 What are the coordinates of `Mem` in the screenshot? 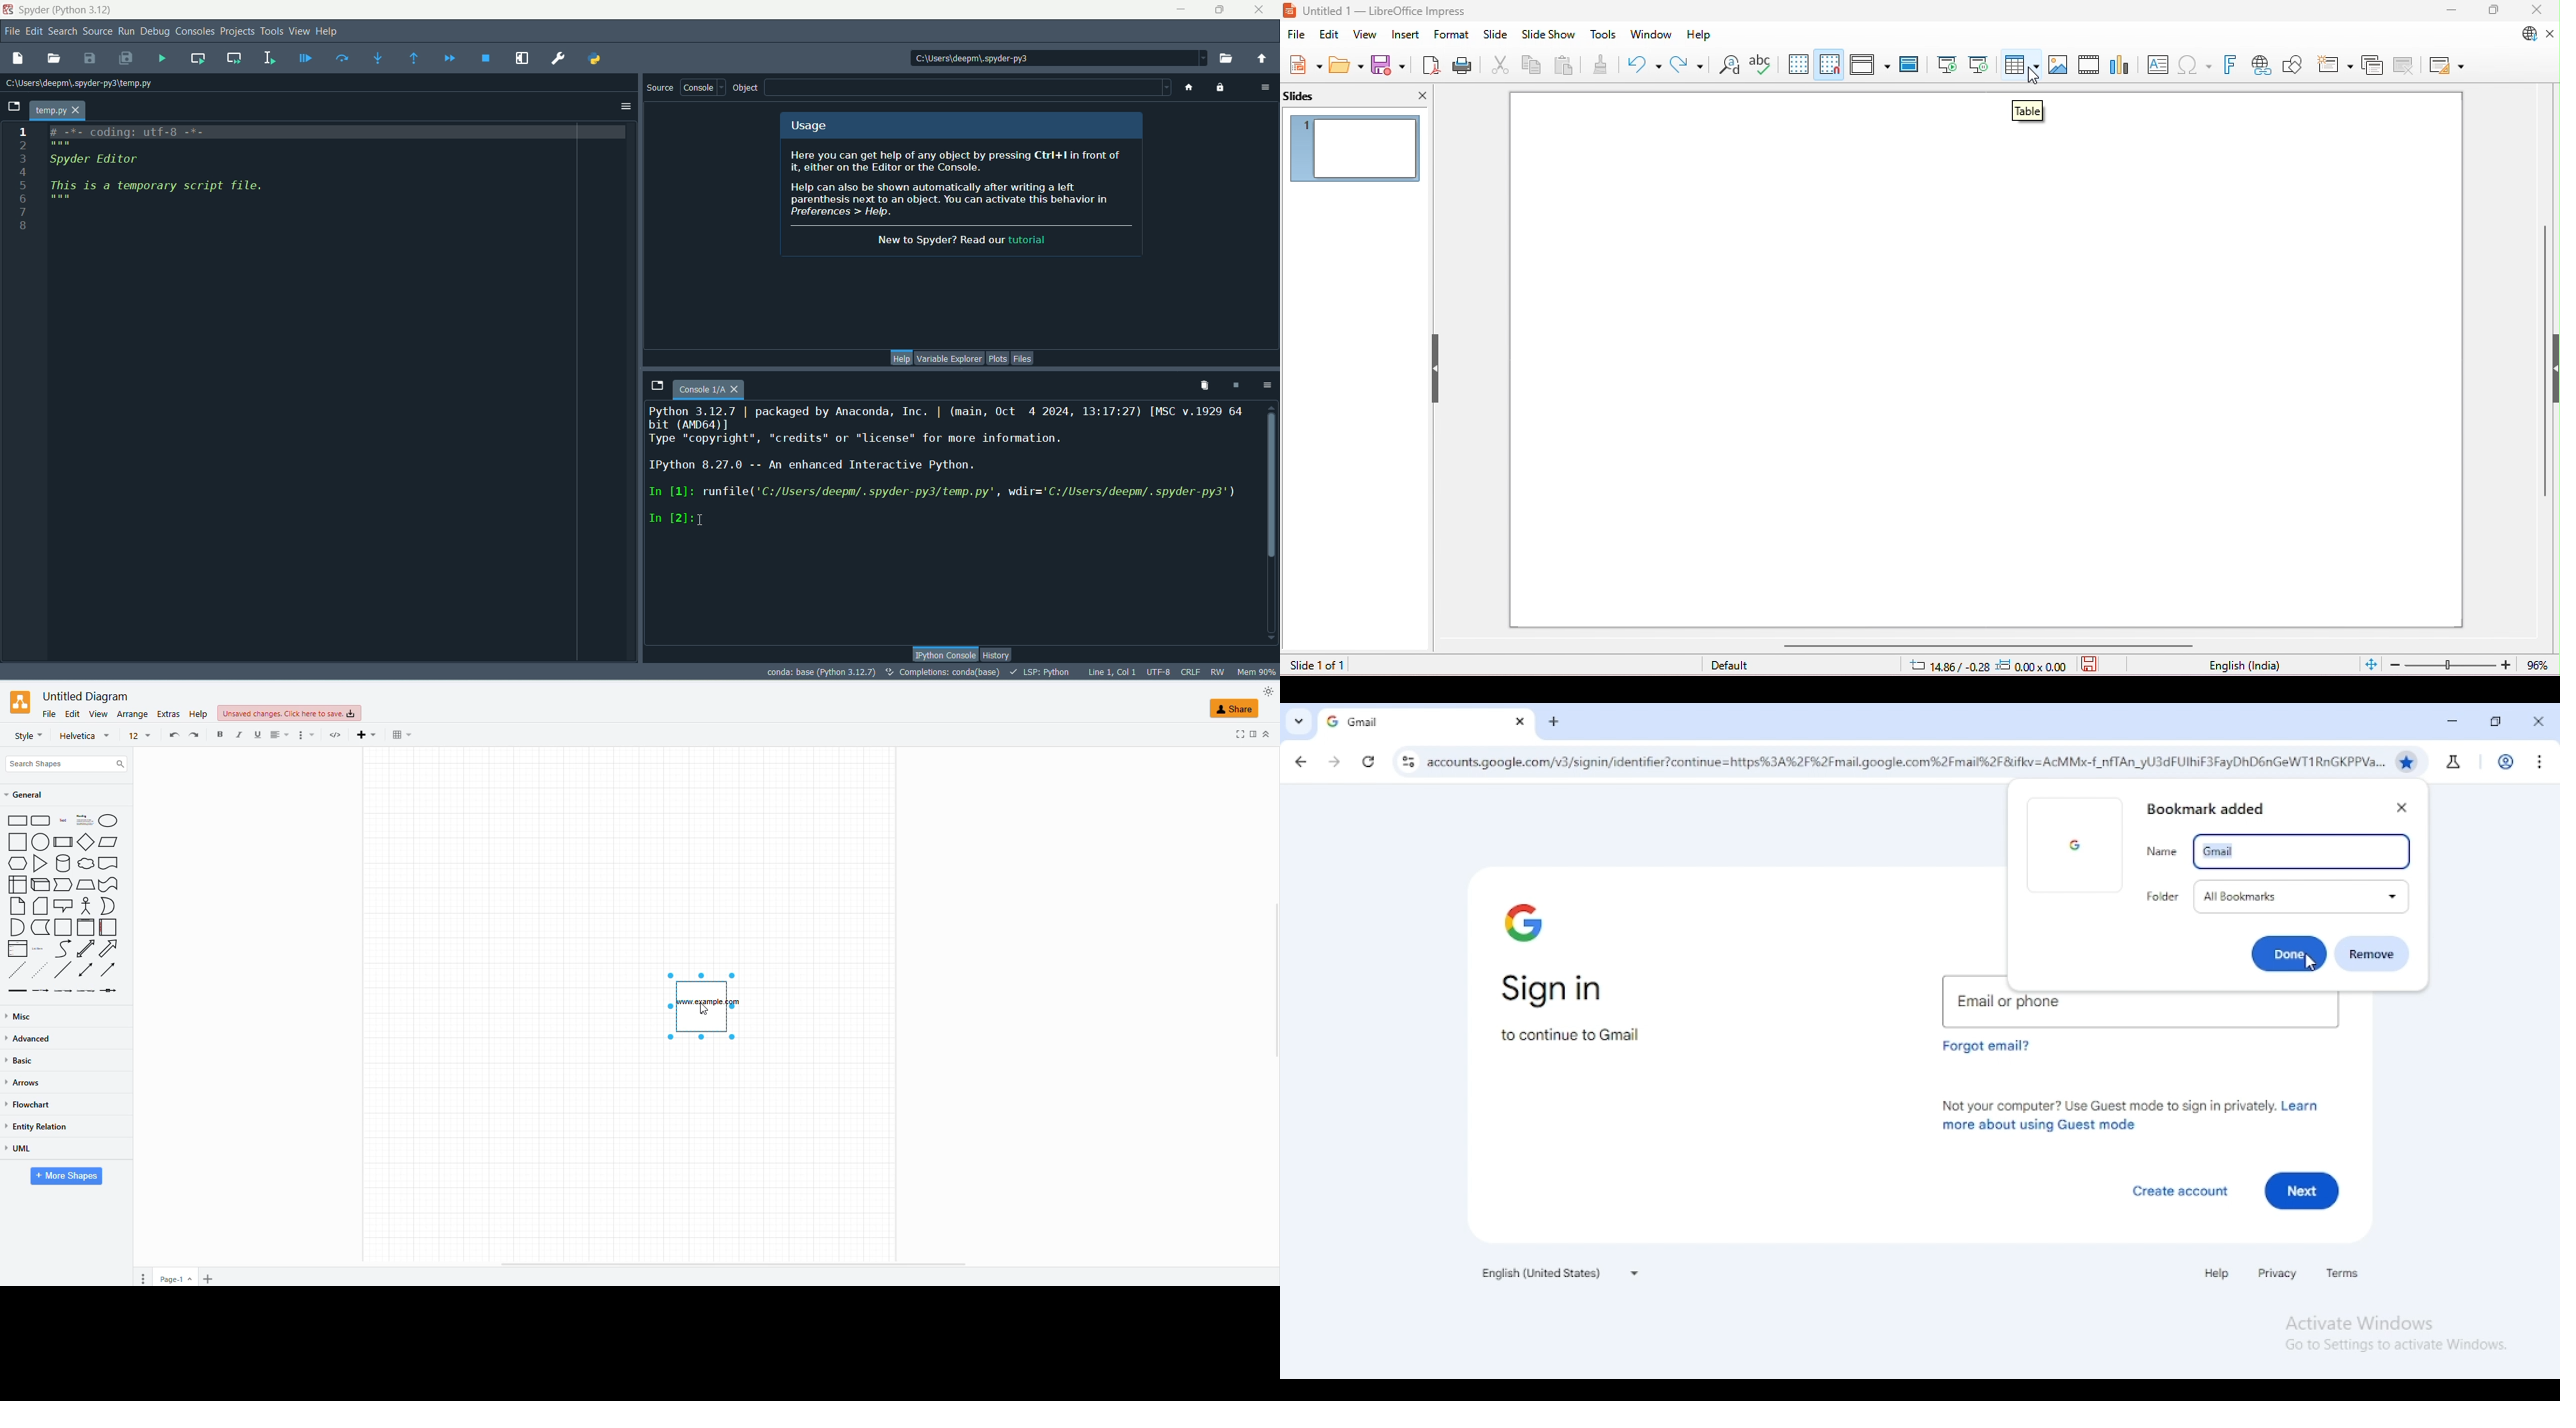 It's located at (1257, 674).